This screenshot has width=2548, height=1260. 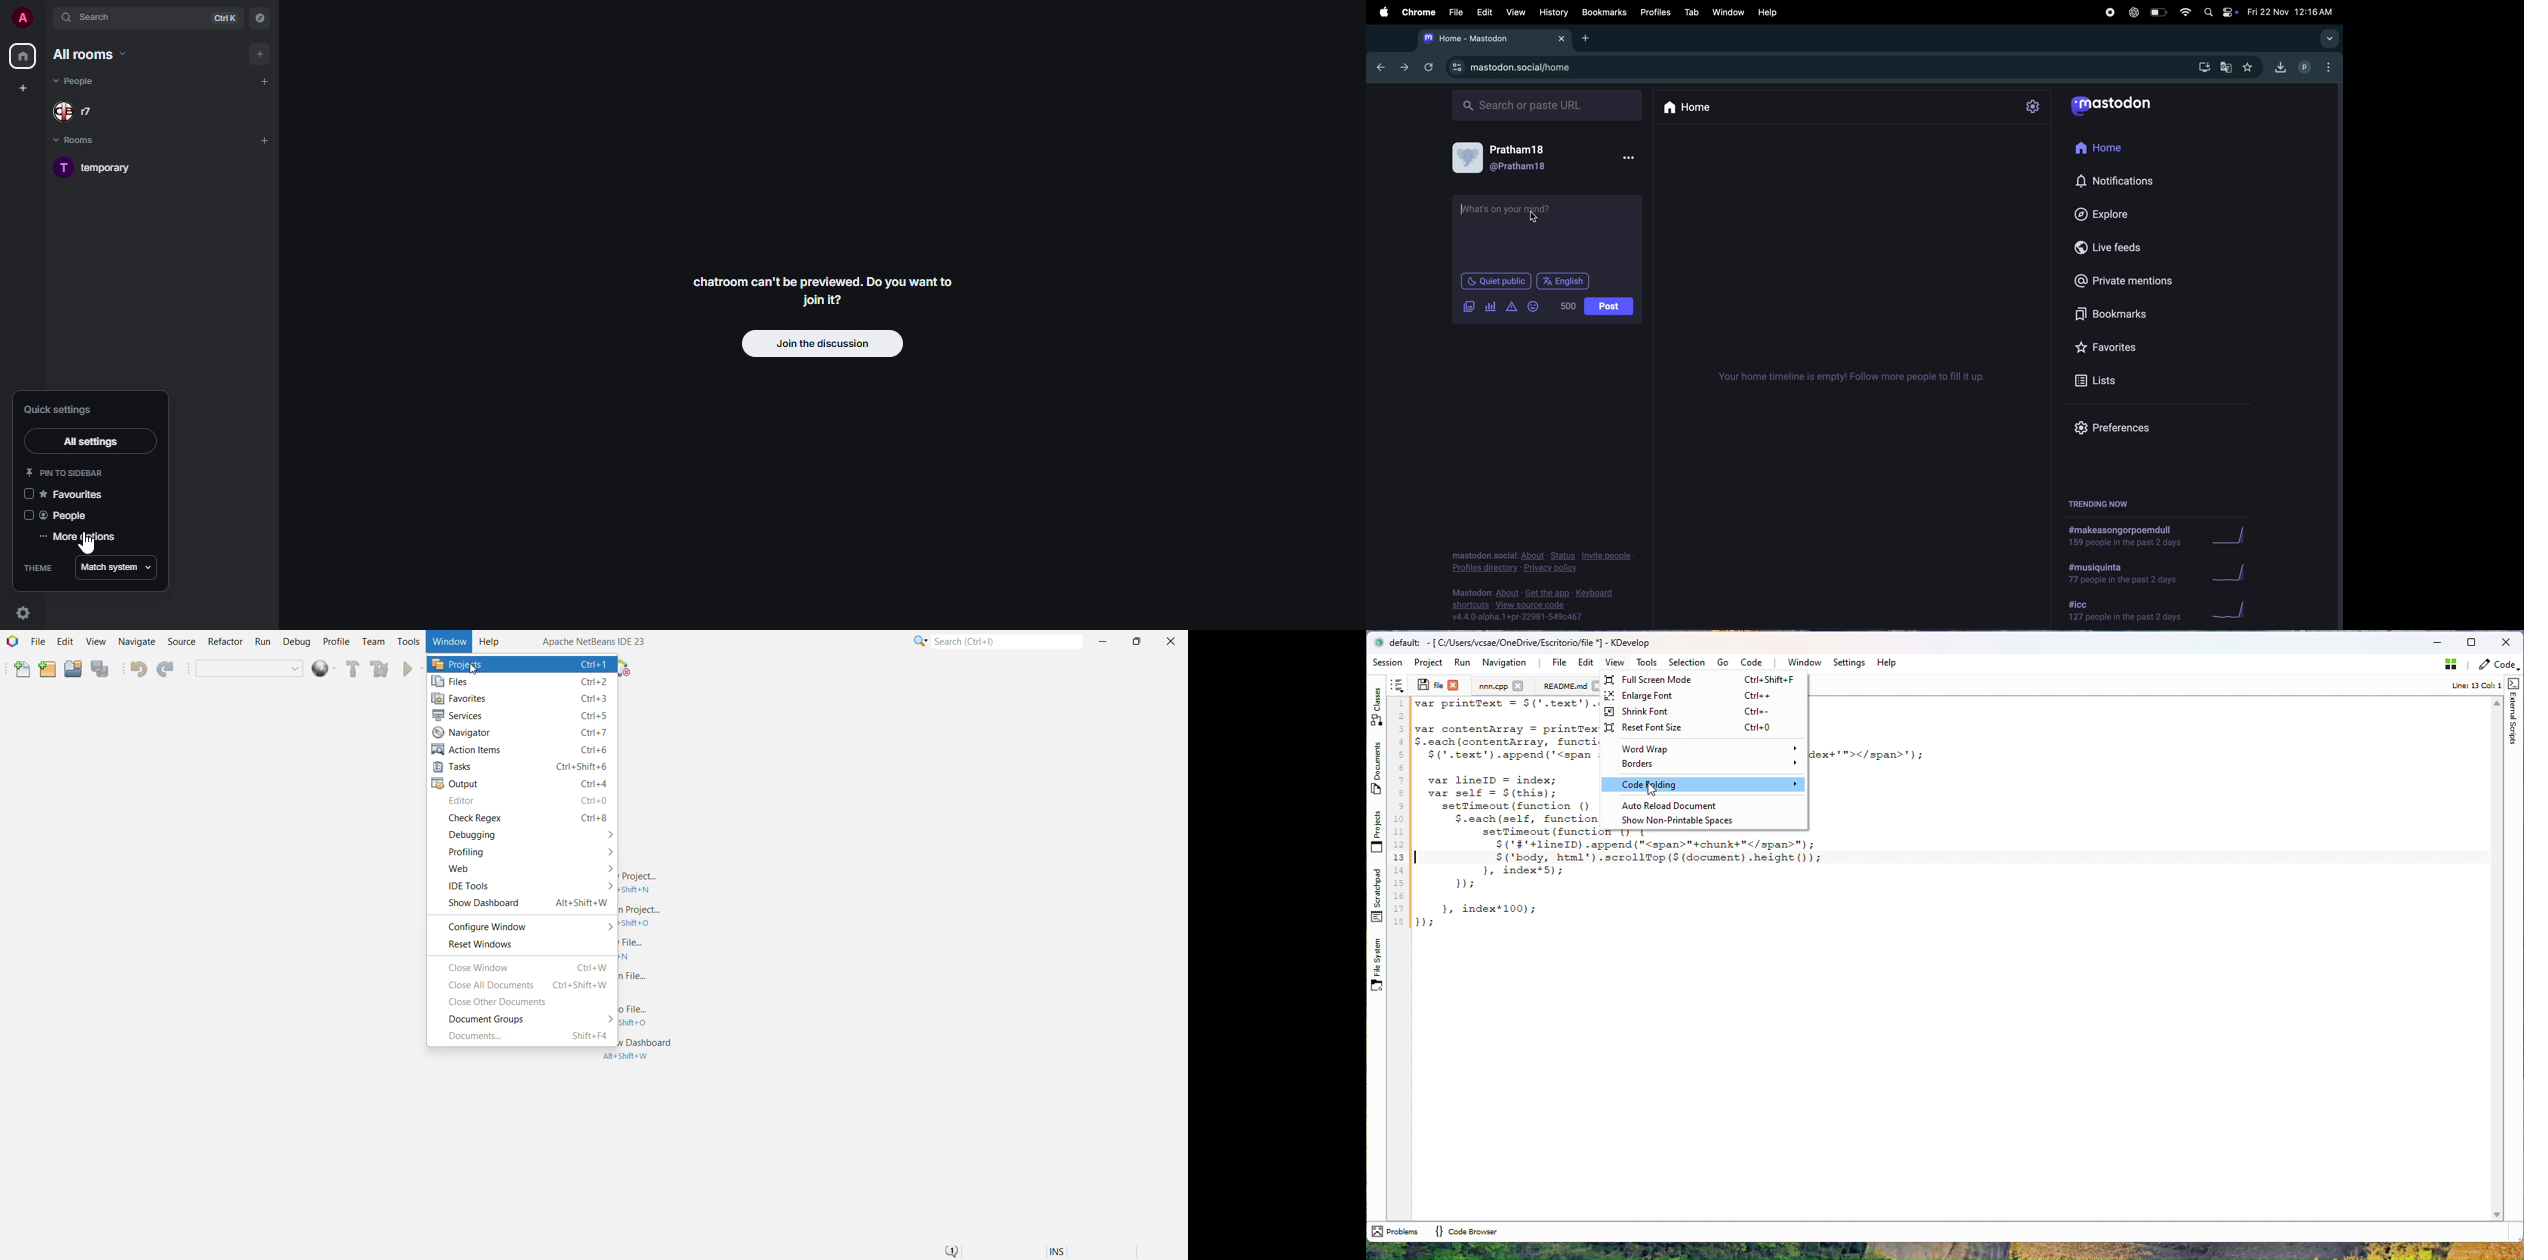 What do you see at coordinates (1495, 41) in the screenshot?
I see `mastodon tab` at bounding box center [1495, 41].